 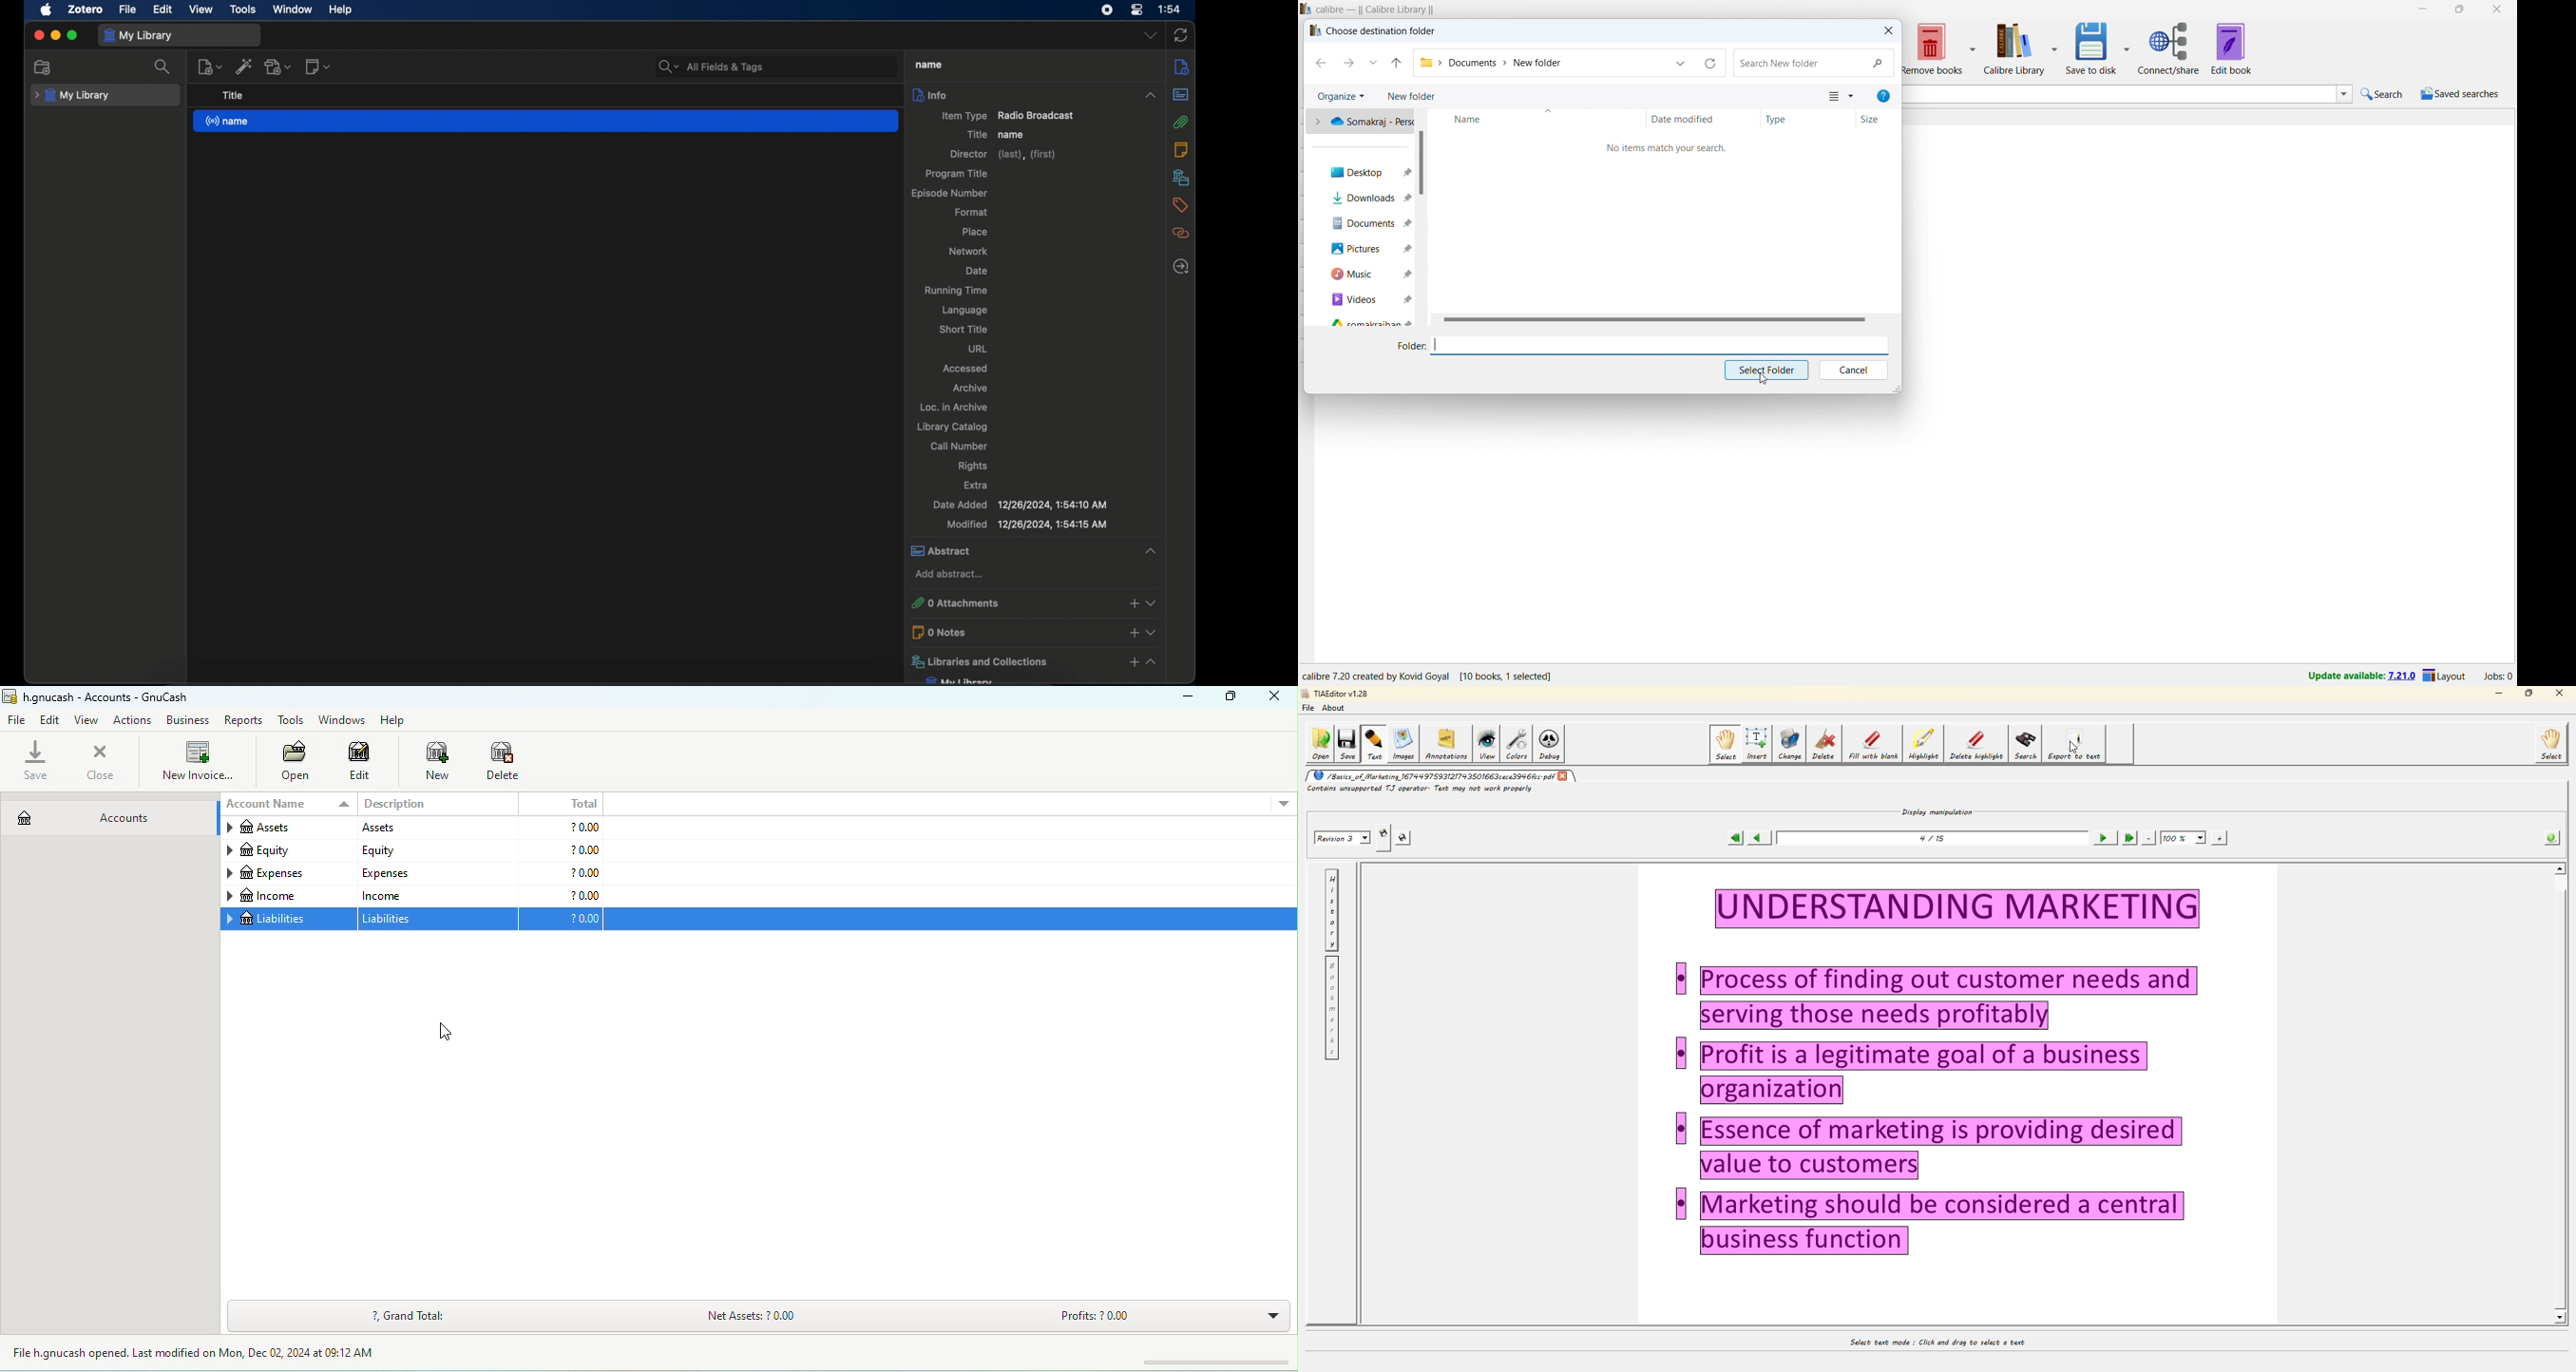 What do you see at coordinates (1181, 204) in the screenshot?
I see `tags` at bounding box center [1181, 204].